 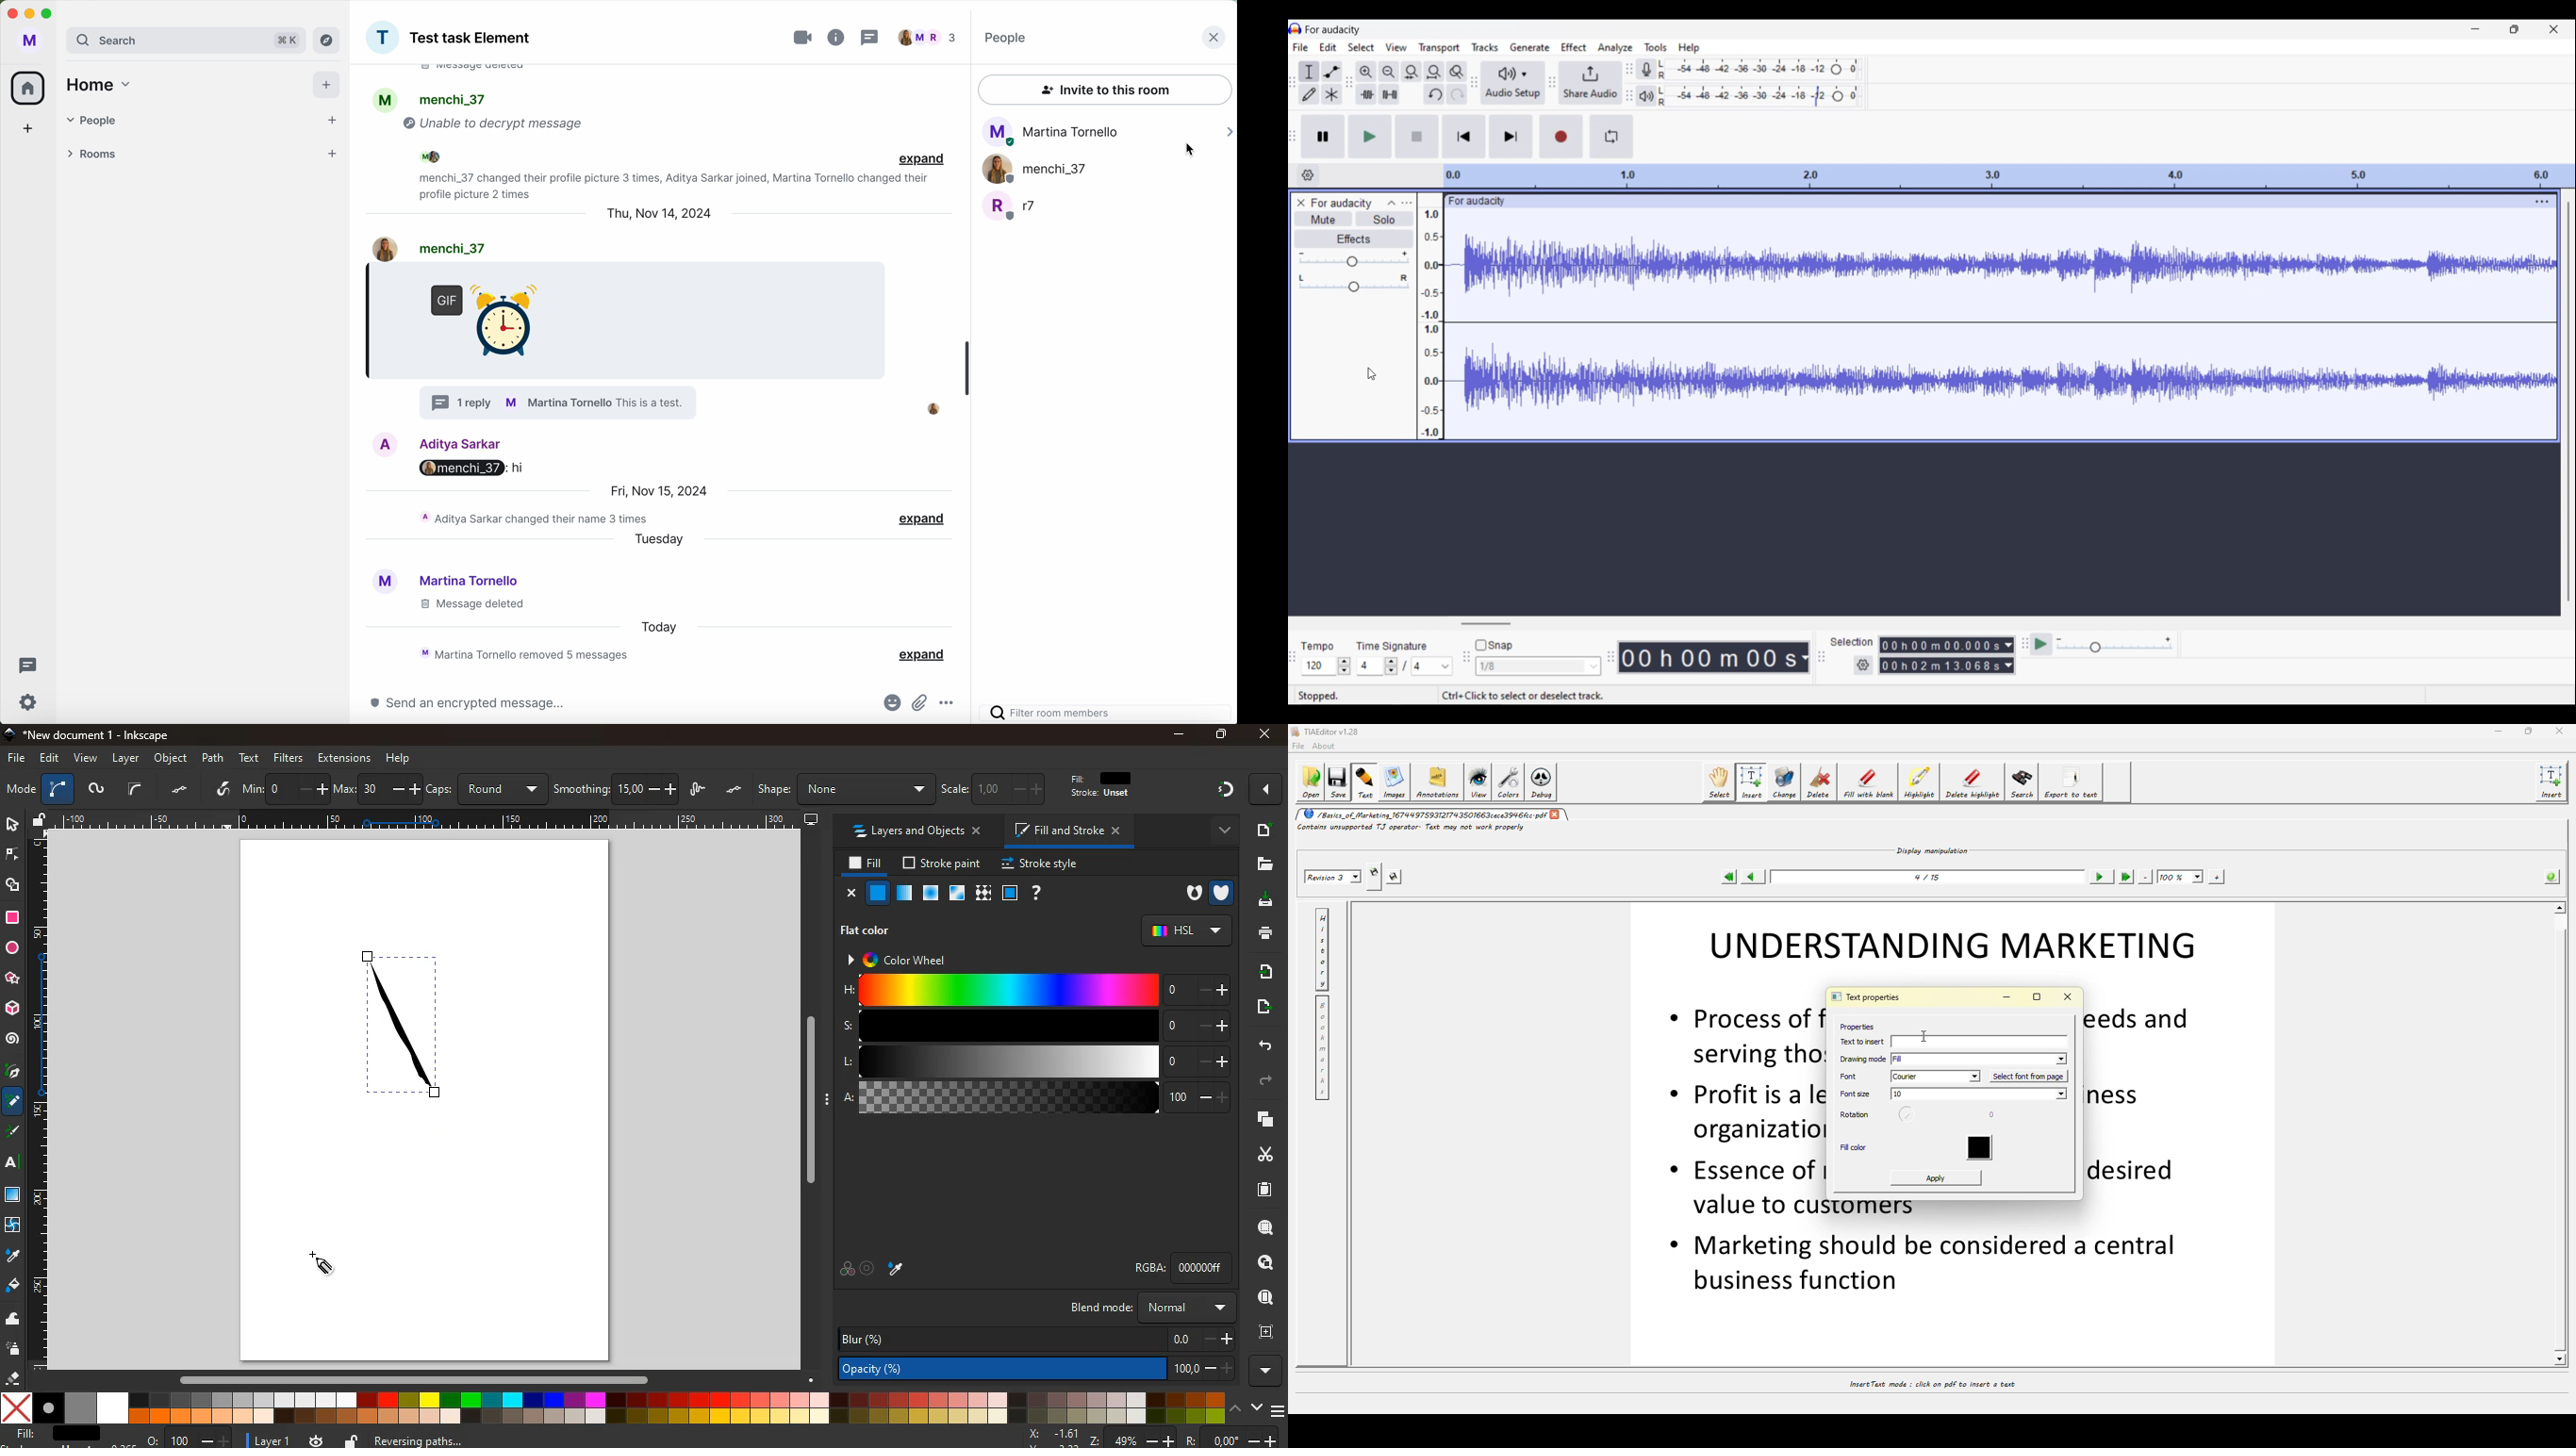 I want to click on Volume slide, so click(x=1353, y=259).